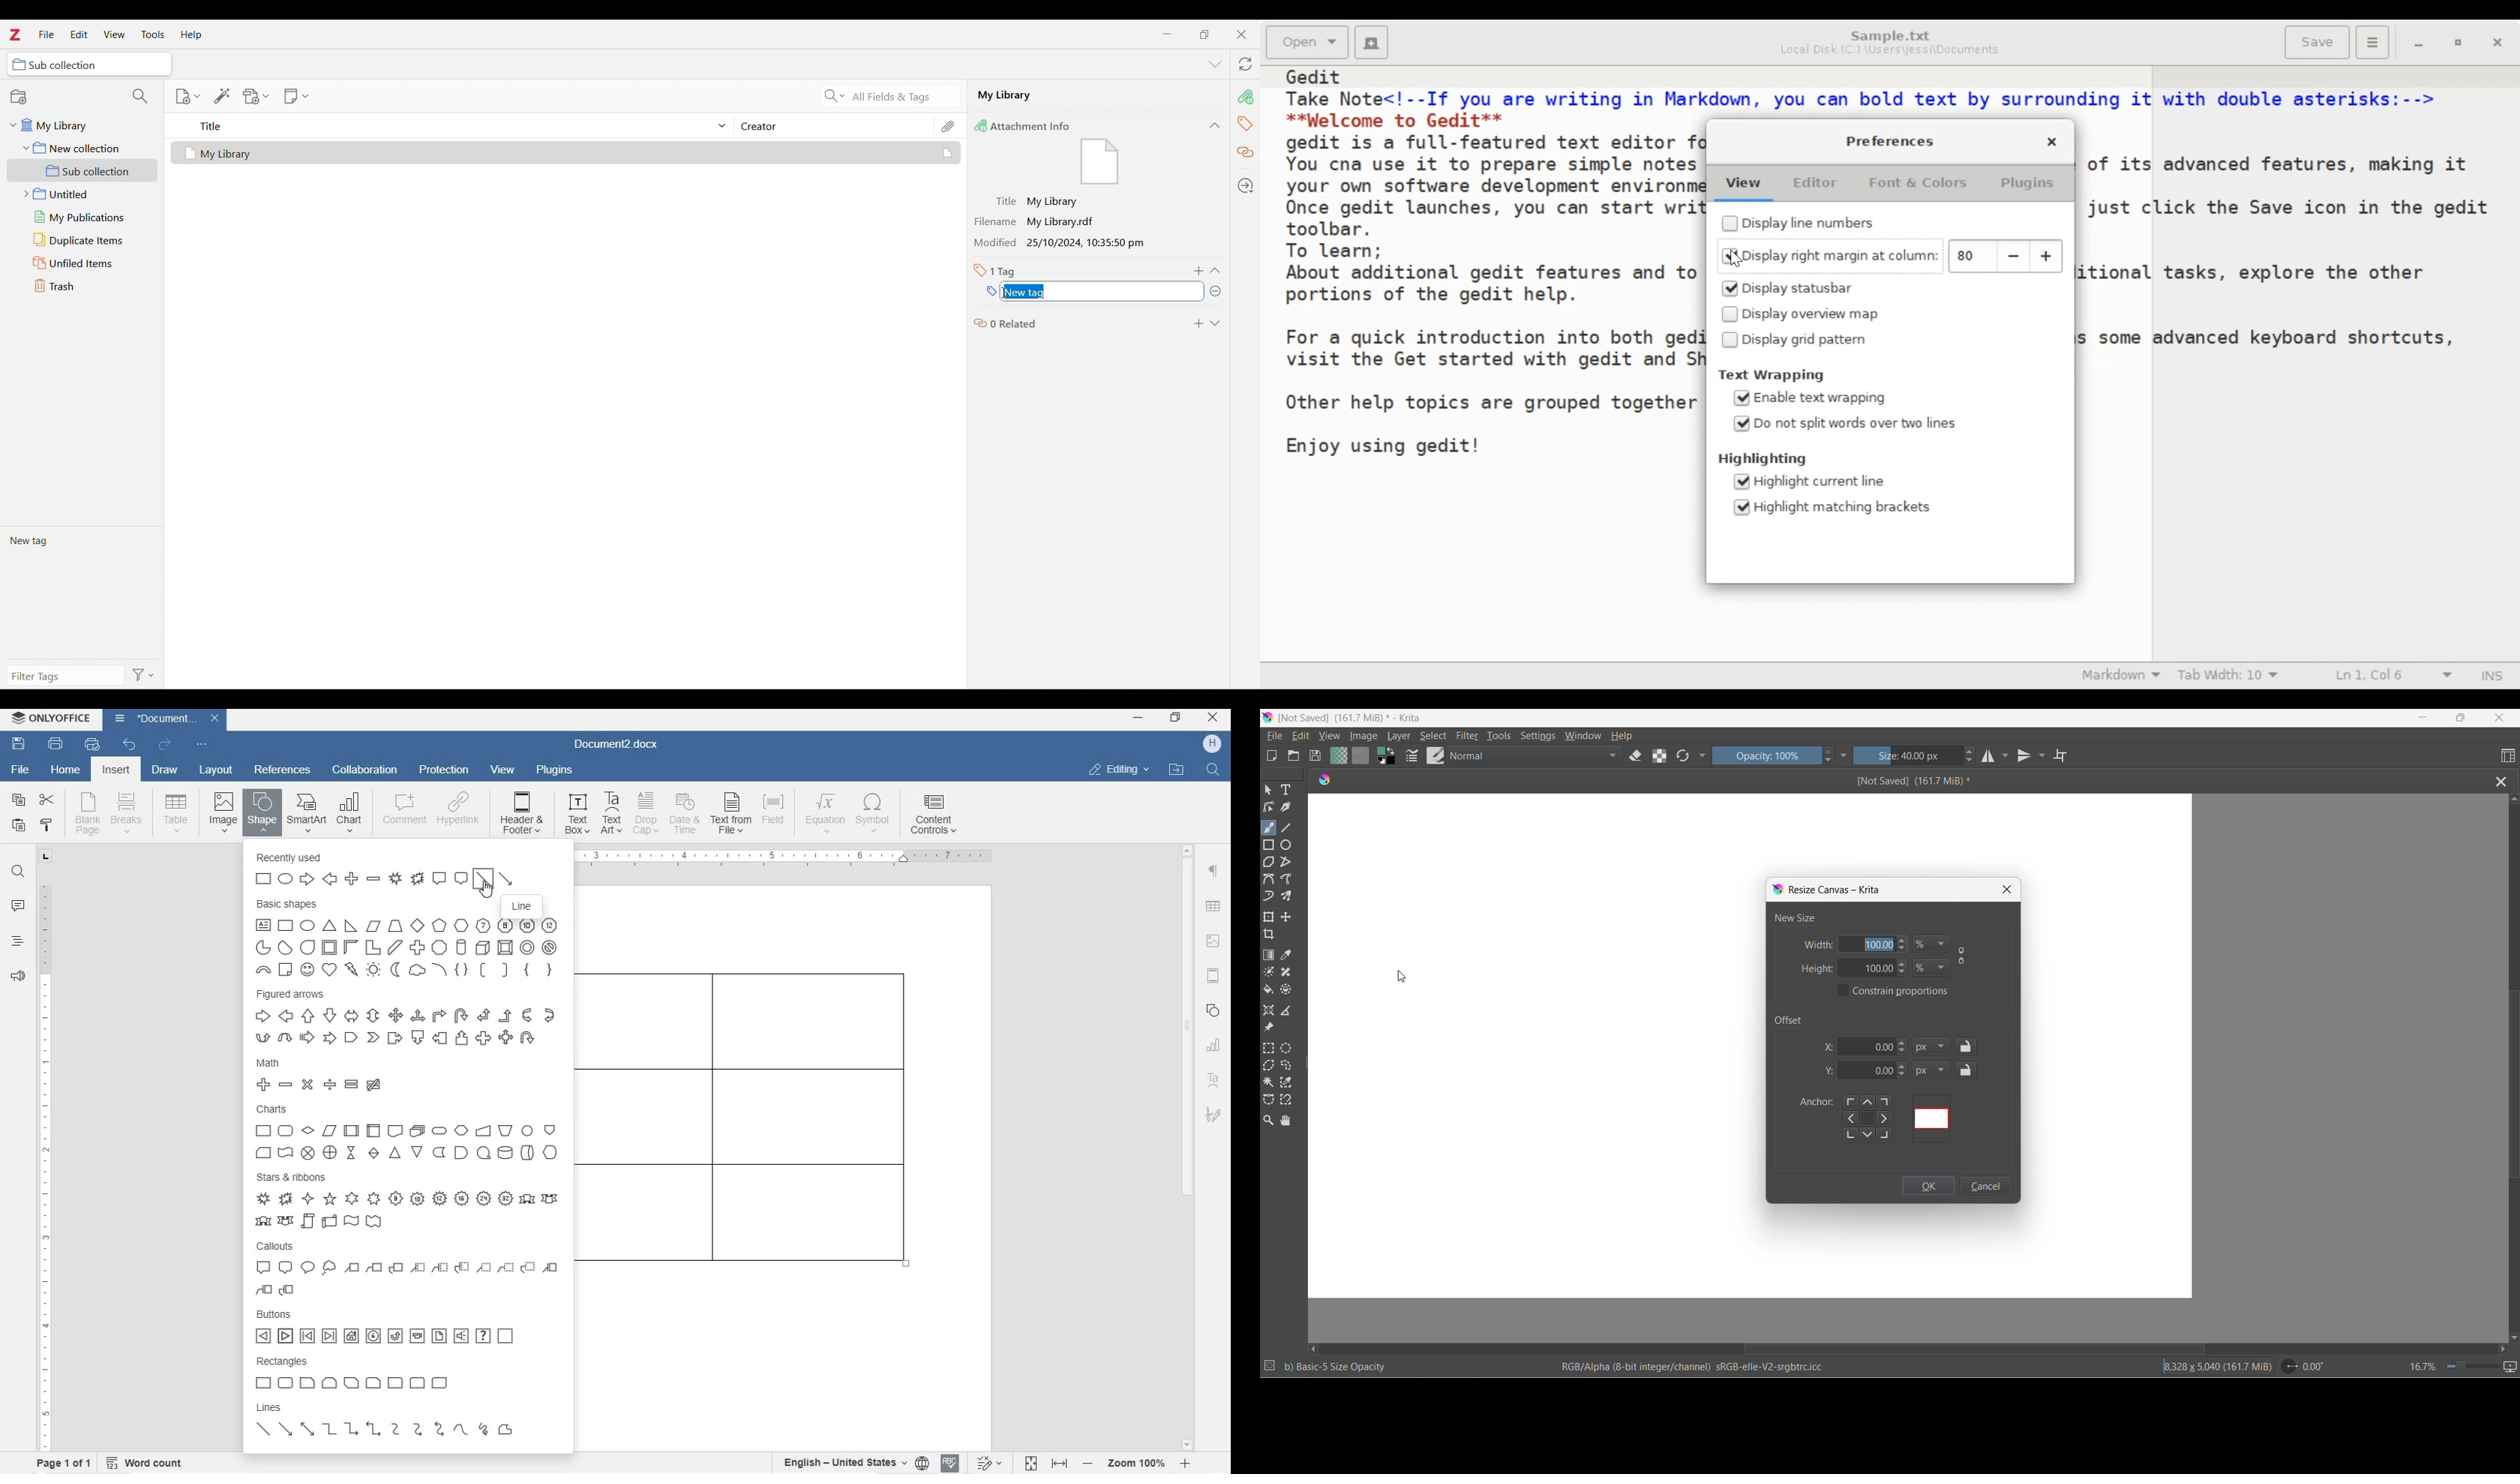 This screenshot has width=2520, height=1484. Describe the element at coordinates (2053, 141) in the screenshot. I see `Close` at that location.